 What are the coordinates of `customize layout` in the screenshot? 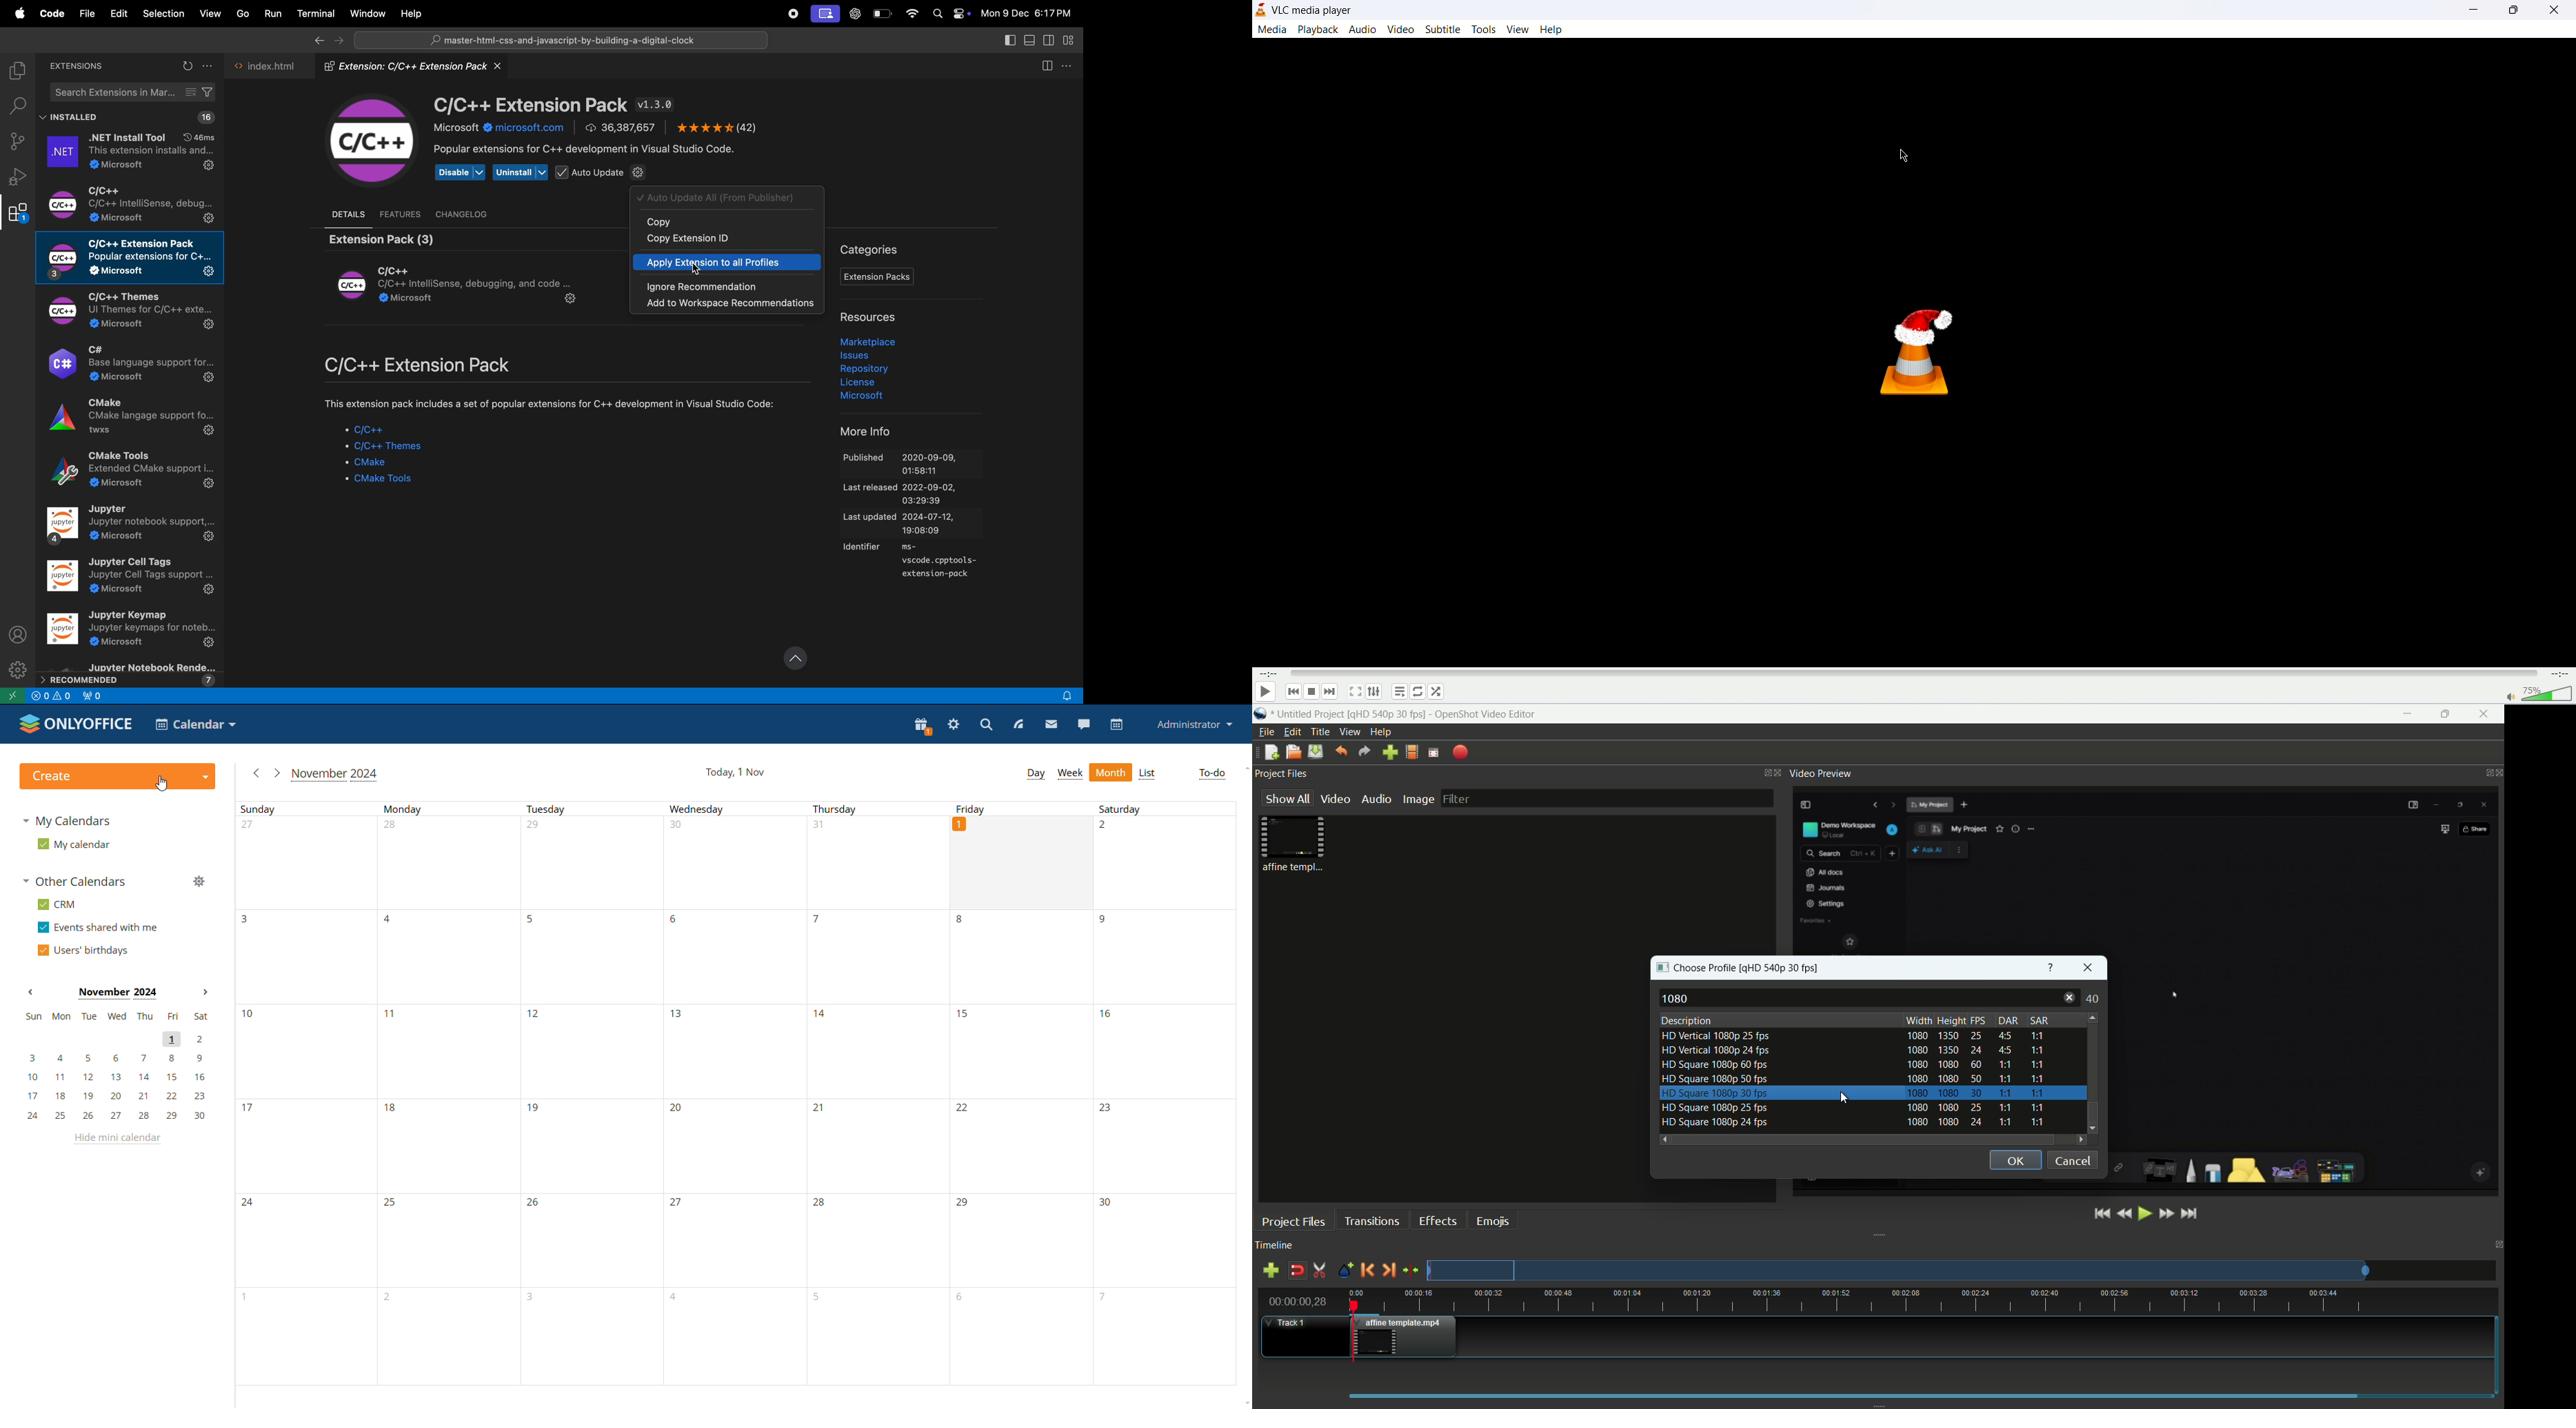 It's located at (1072, 40).